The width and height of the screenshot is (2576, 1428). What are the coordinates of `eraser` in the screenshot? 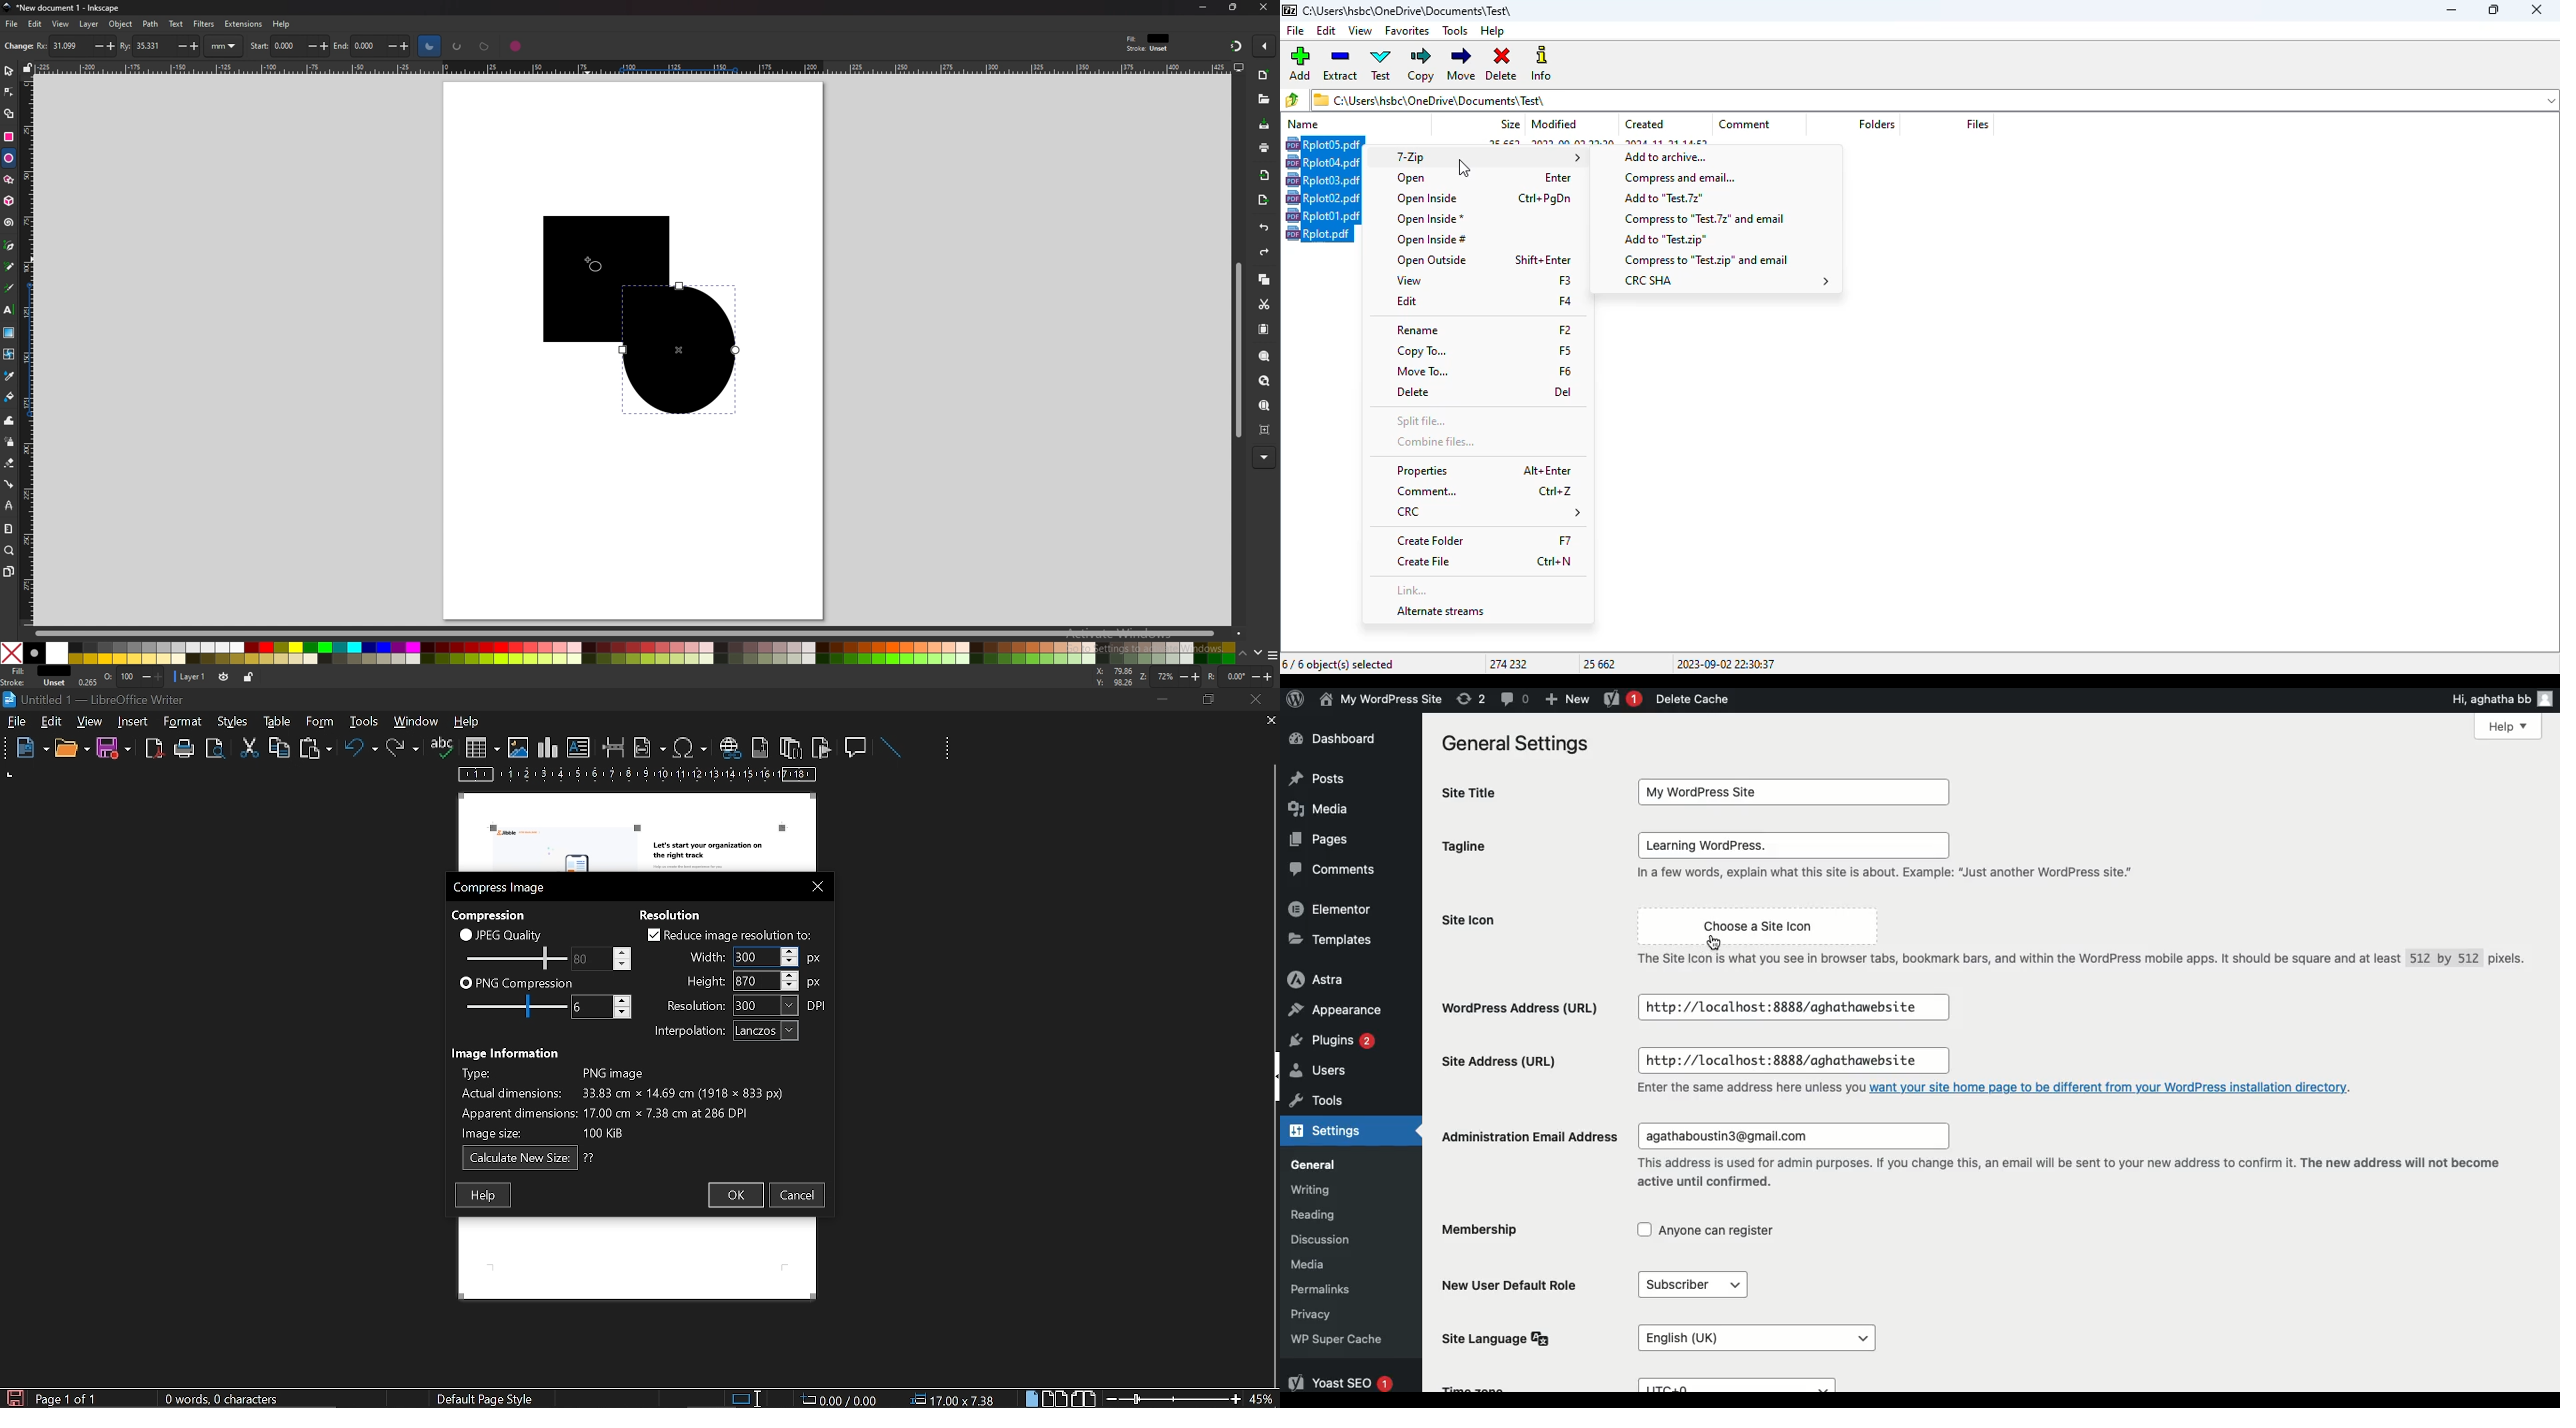 It's located at (9, 463).